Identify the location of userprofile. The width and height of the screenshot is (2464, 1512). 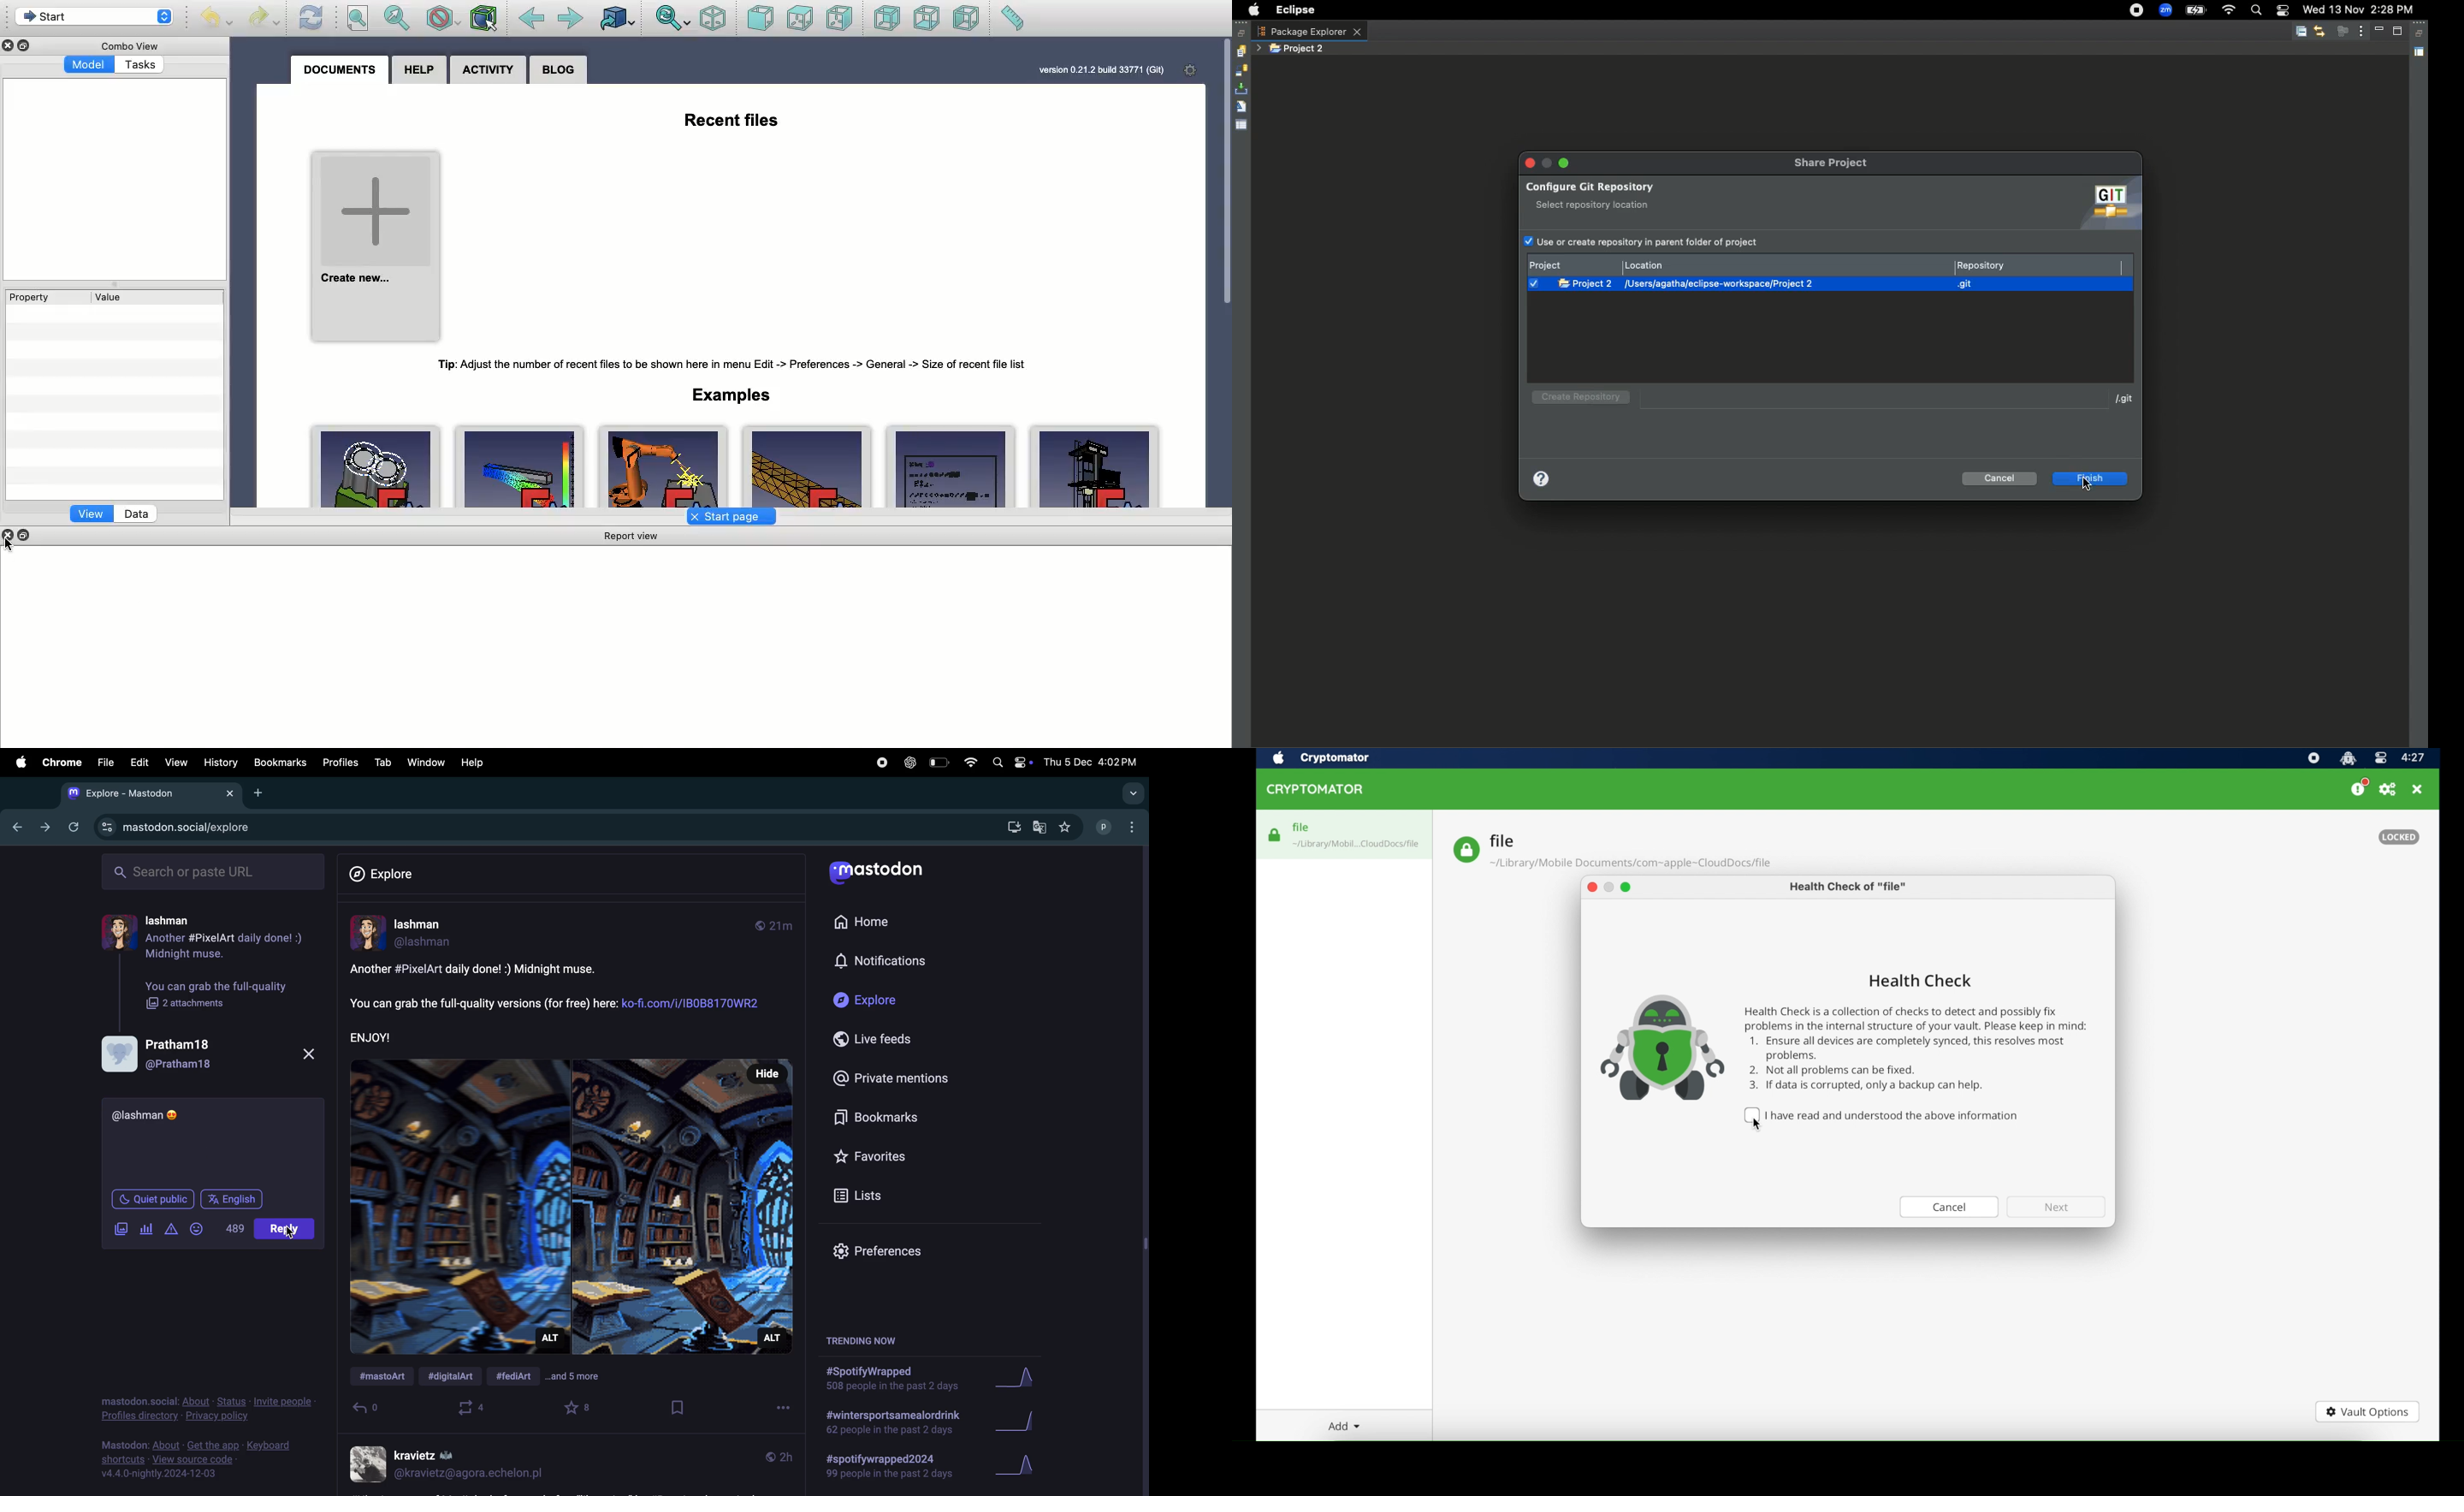
(431, 934).